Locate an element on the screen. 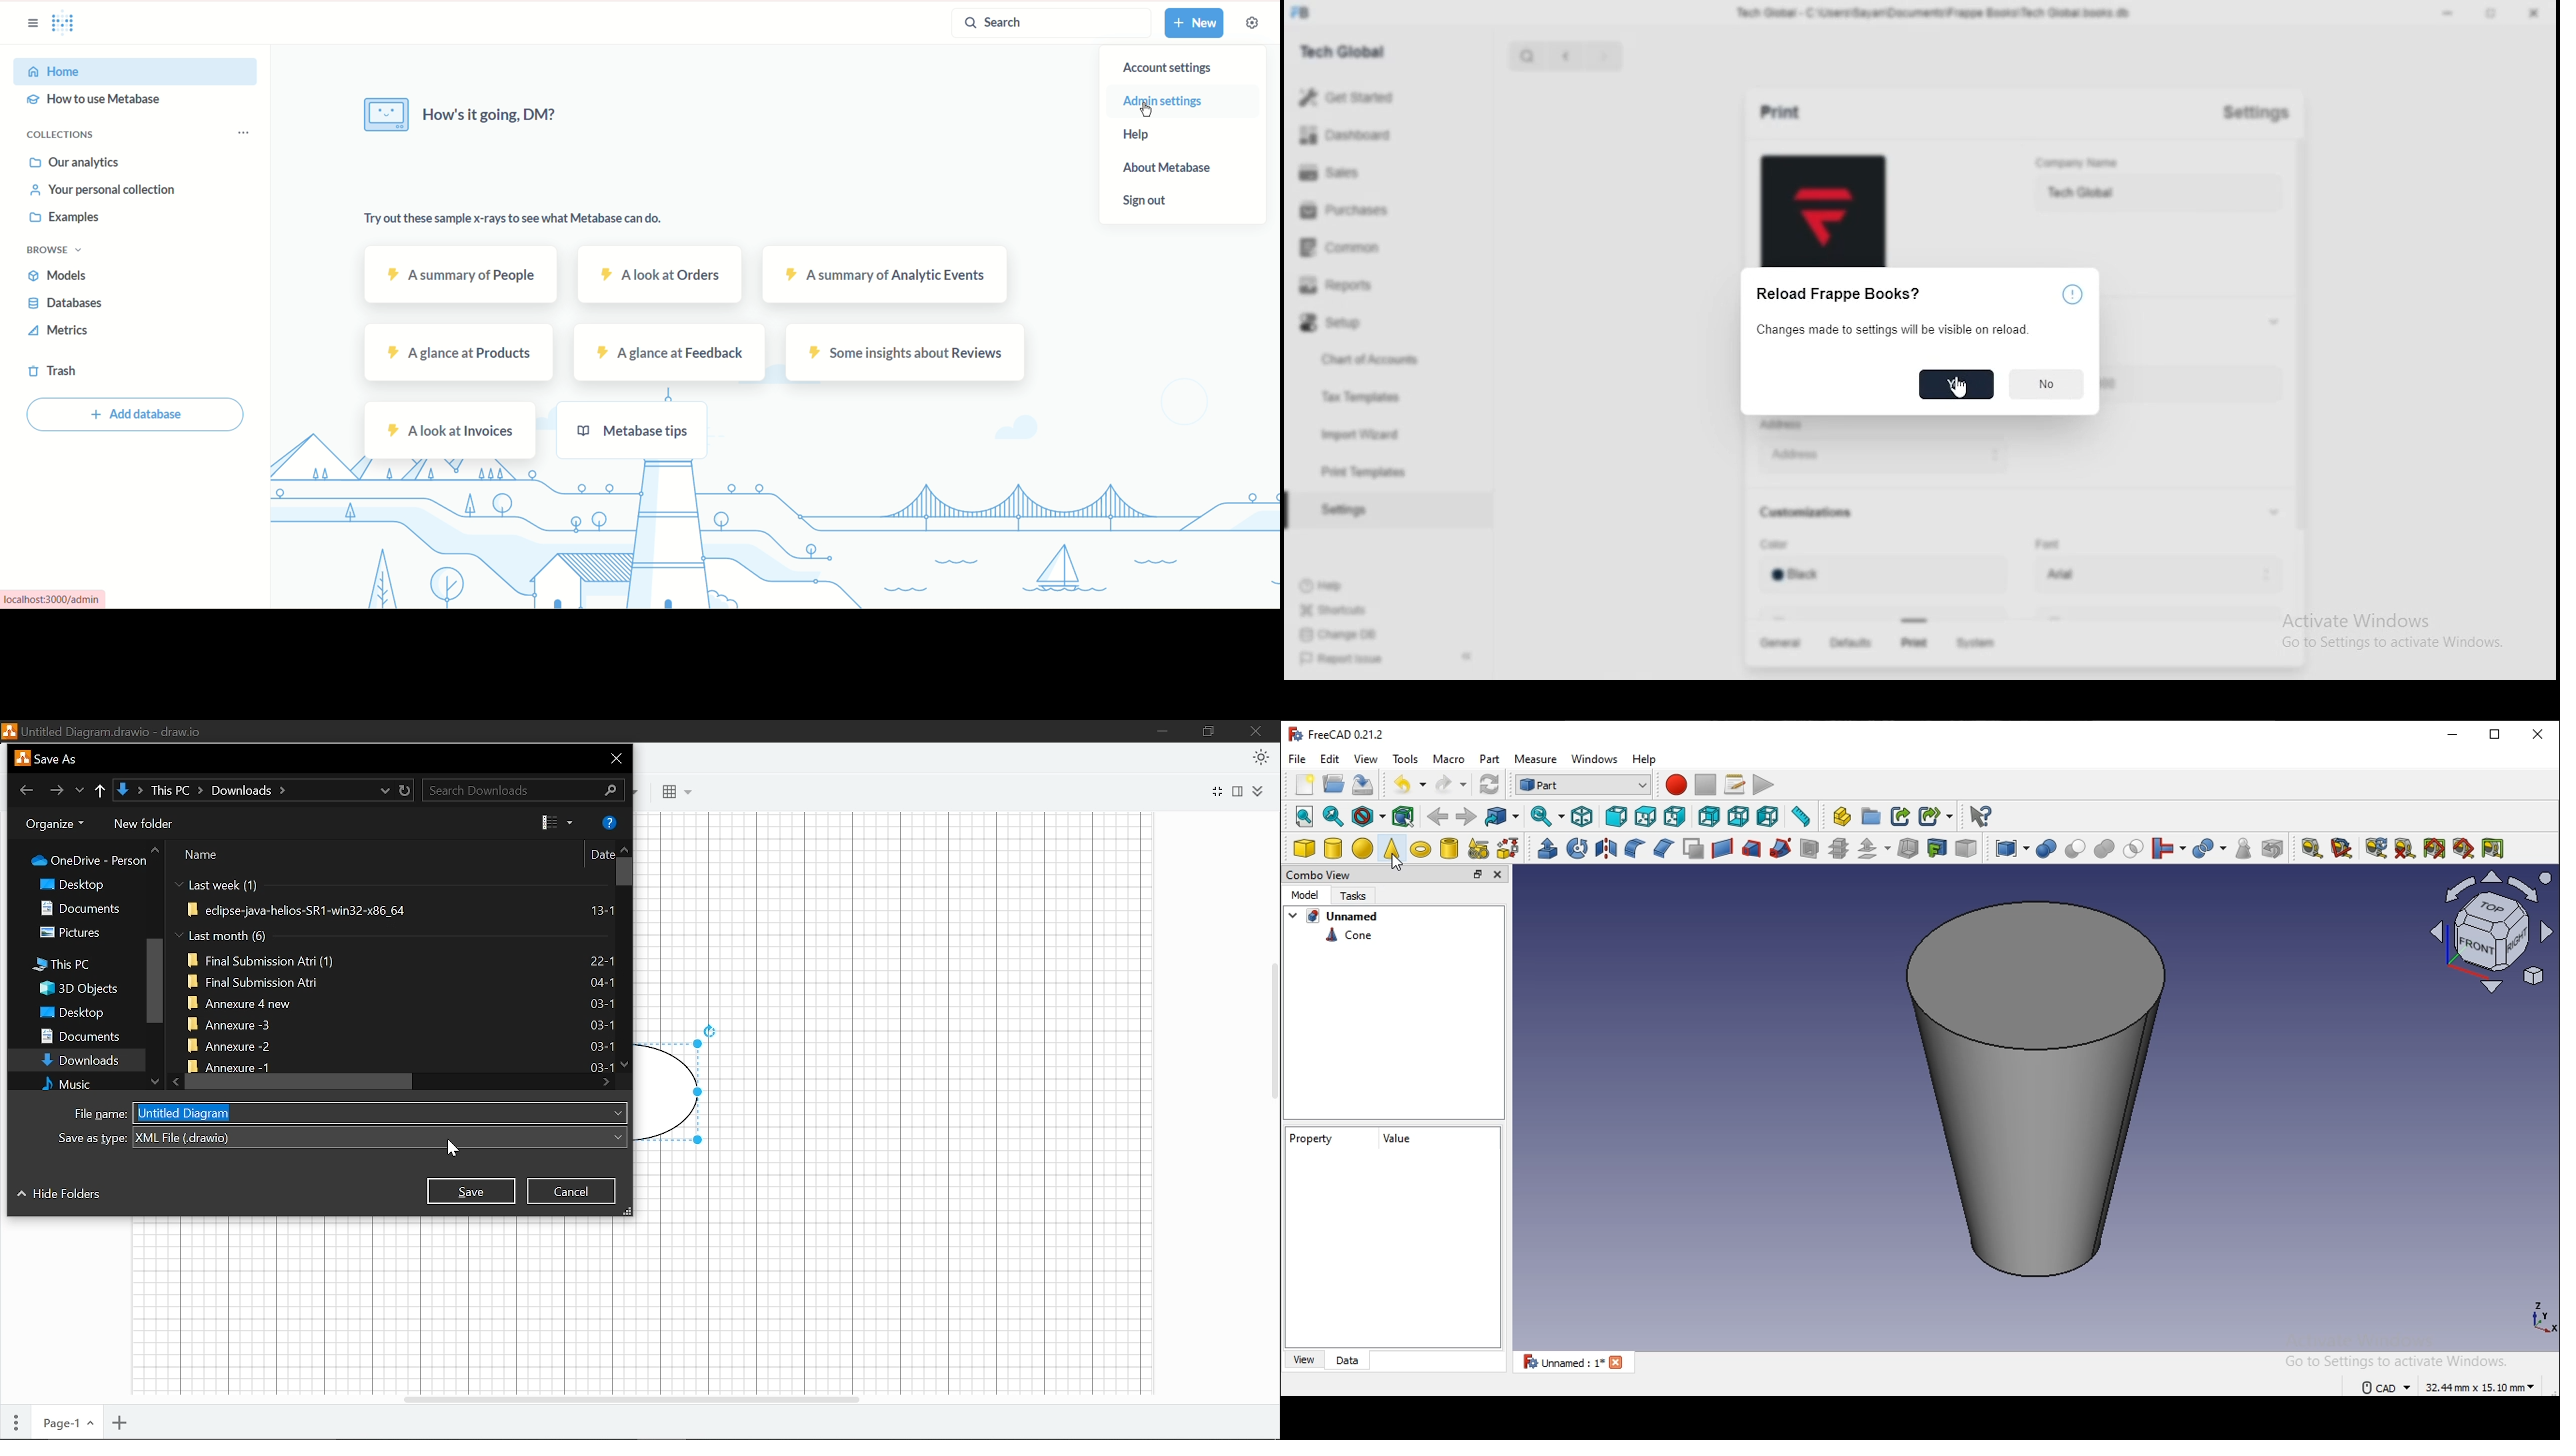 Image resolution: width=2576 pixels, height=1456 pixels. Vertical scrollar is located at coordinates (1272, 1021).